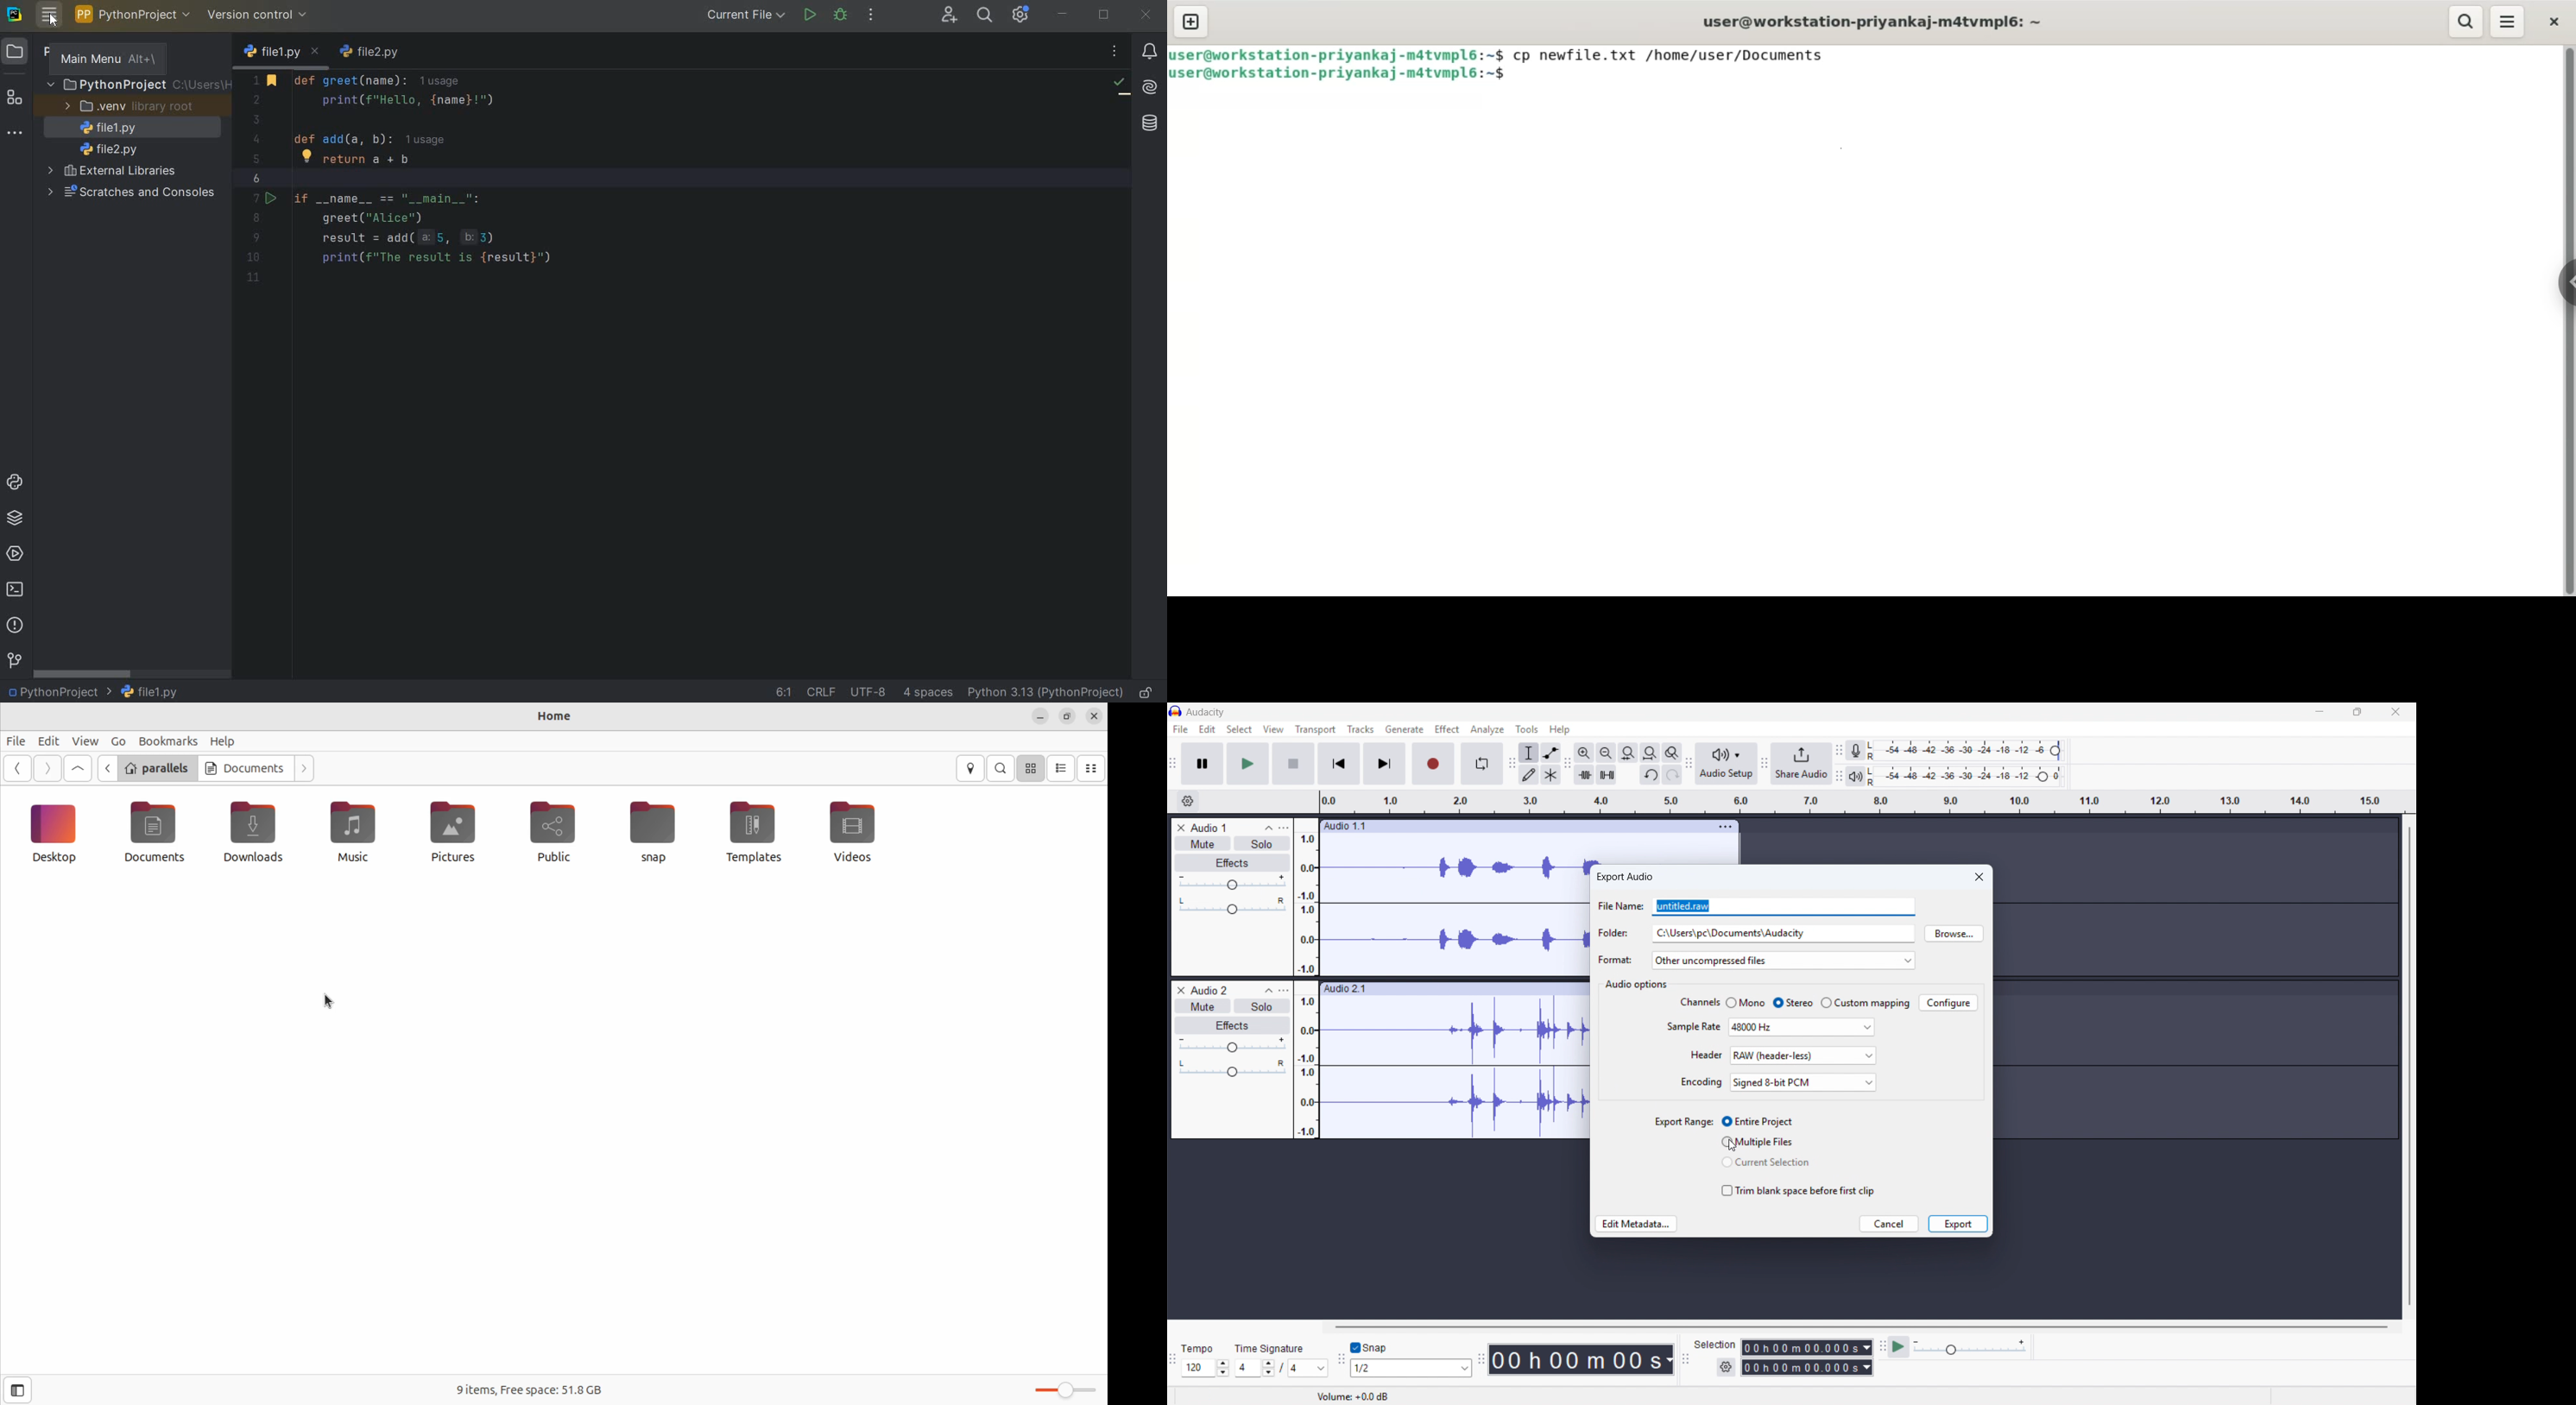  What do you see at coordinates (1673, 775) in the screenshot?
I see `Redo` at bounding box center [1673, 775].